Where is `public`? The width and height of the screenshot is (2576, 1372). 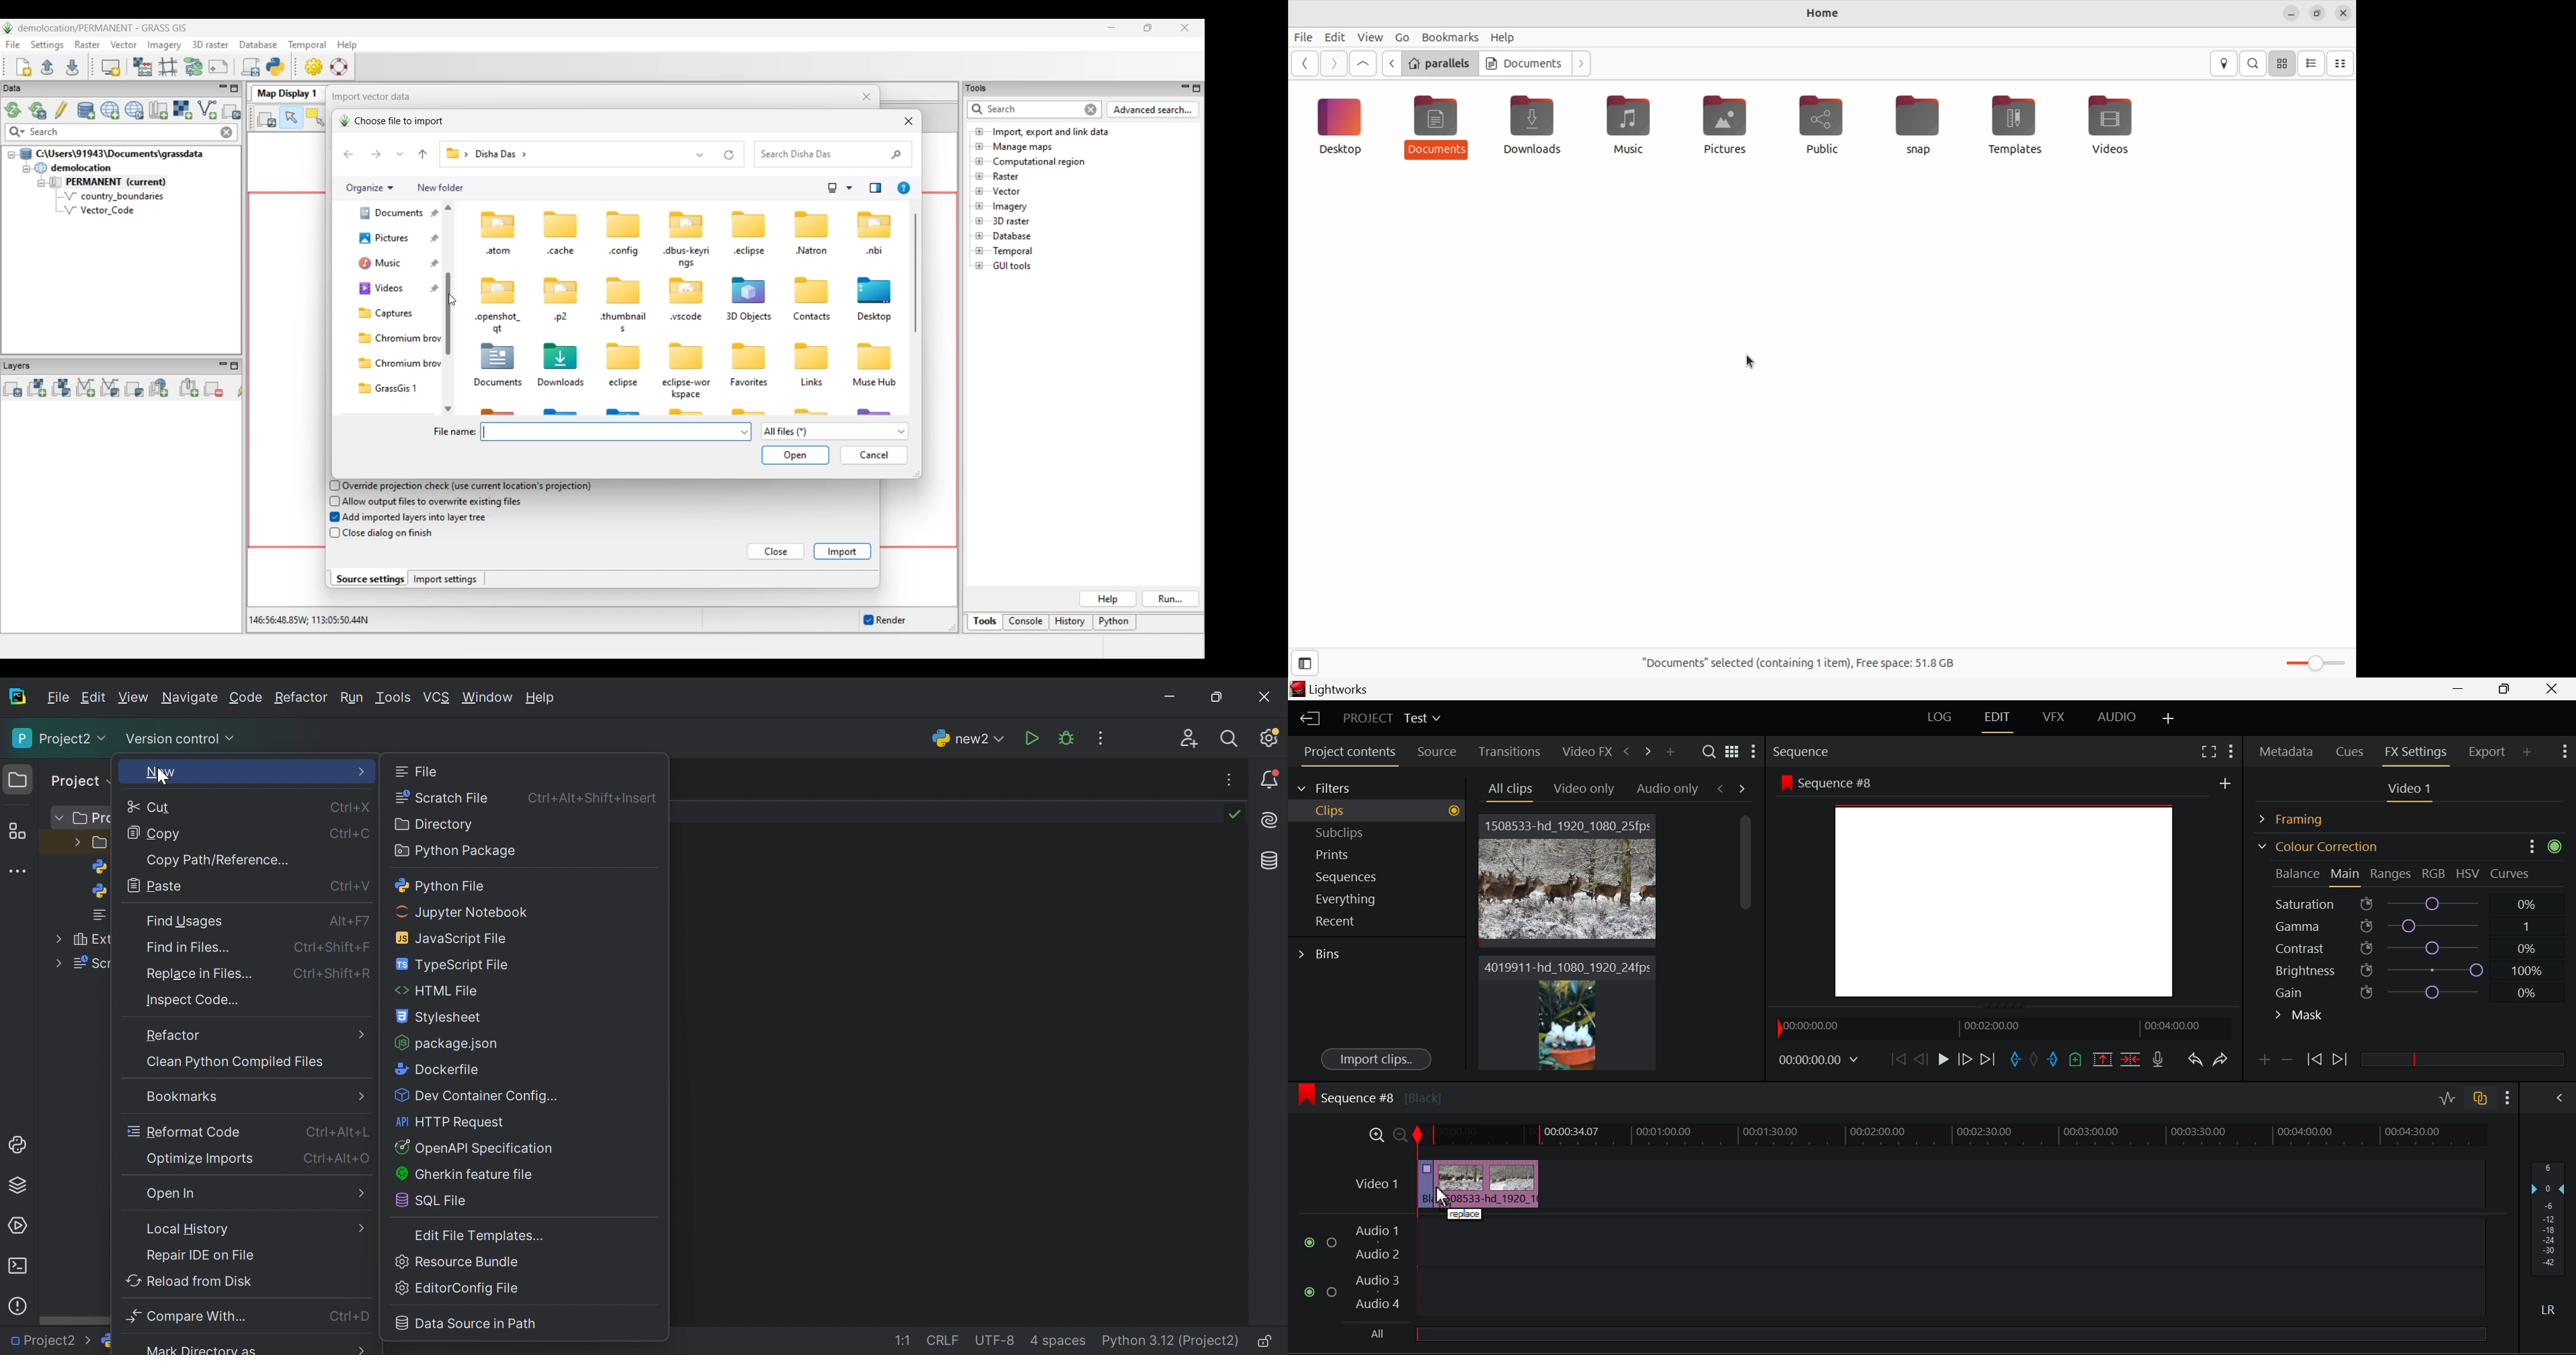
public is located at coordinates (1829, 125).